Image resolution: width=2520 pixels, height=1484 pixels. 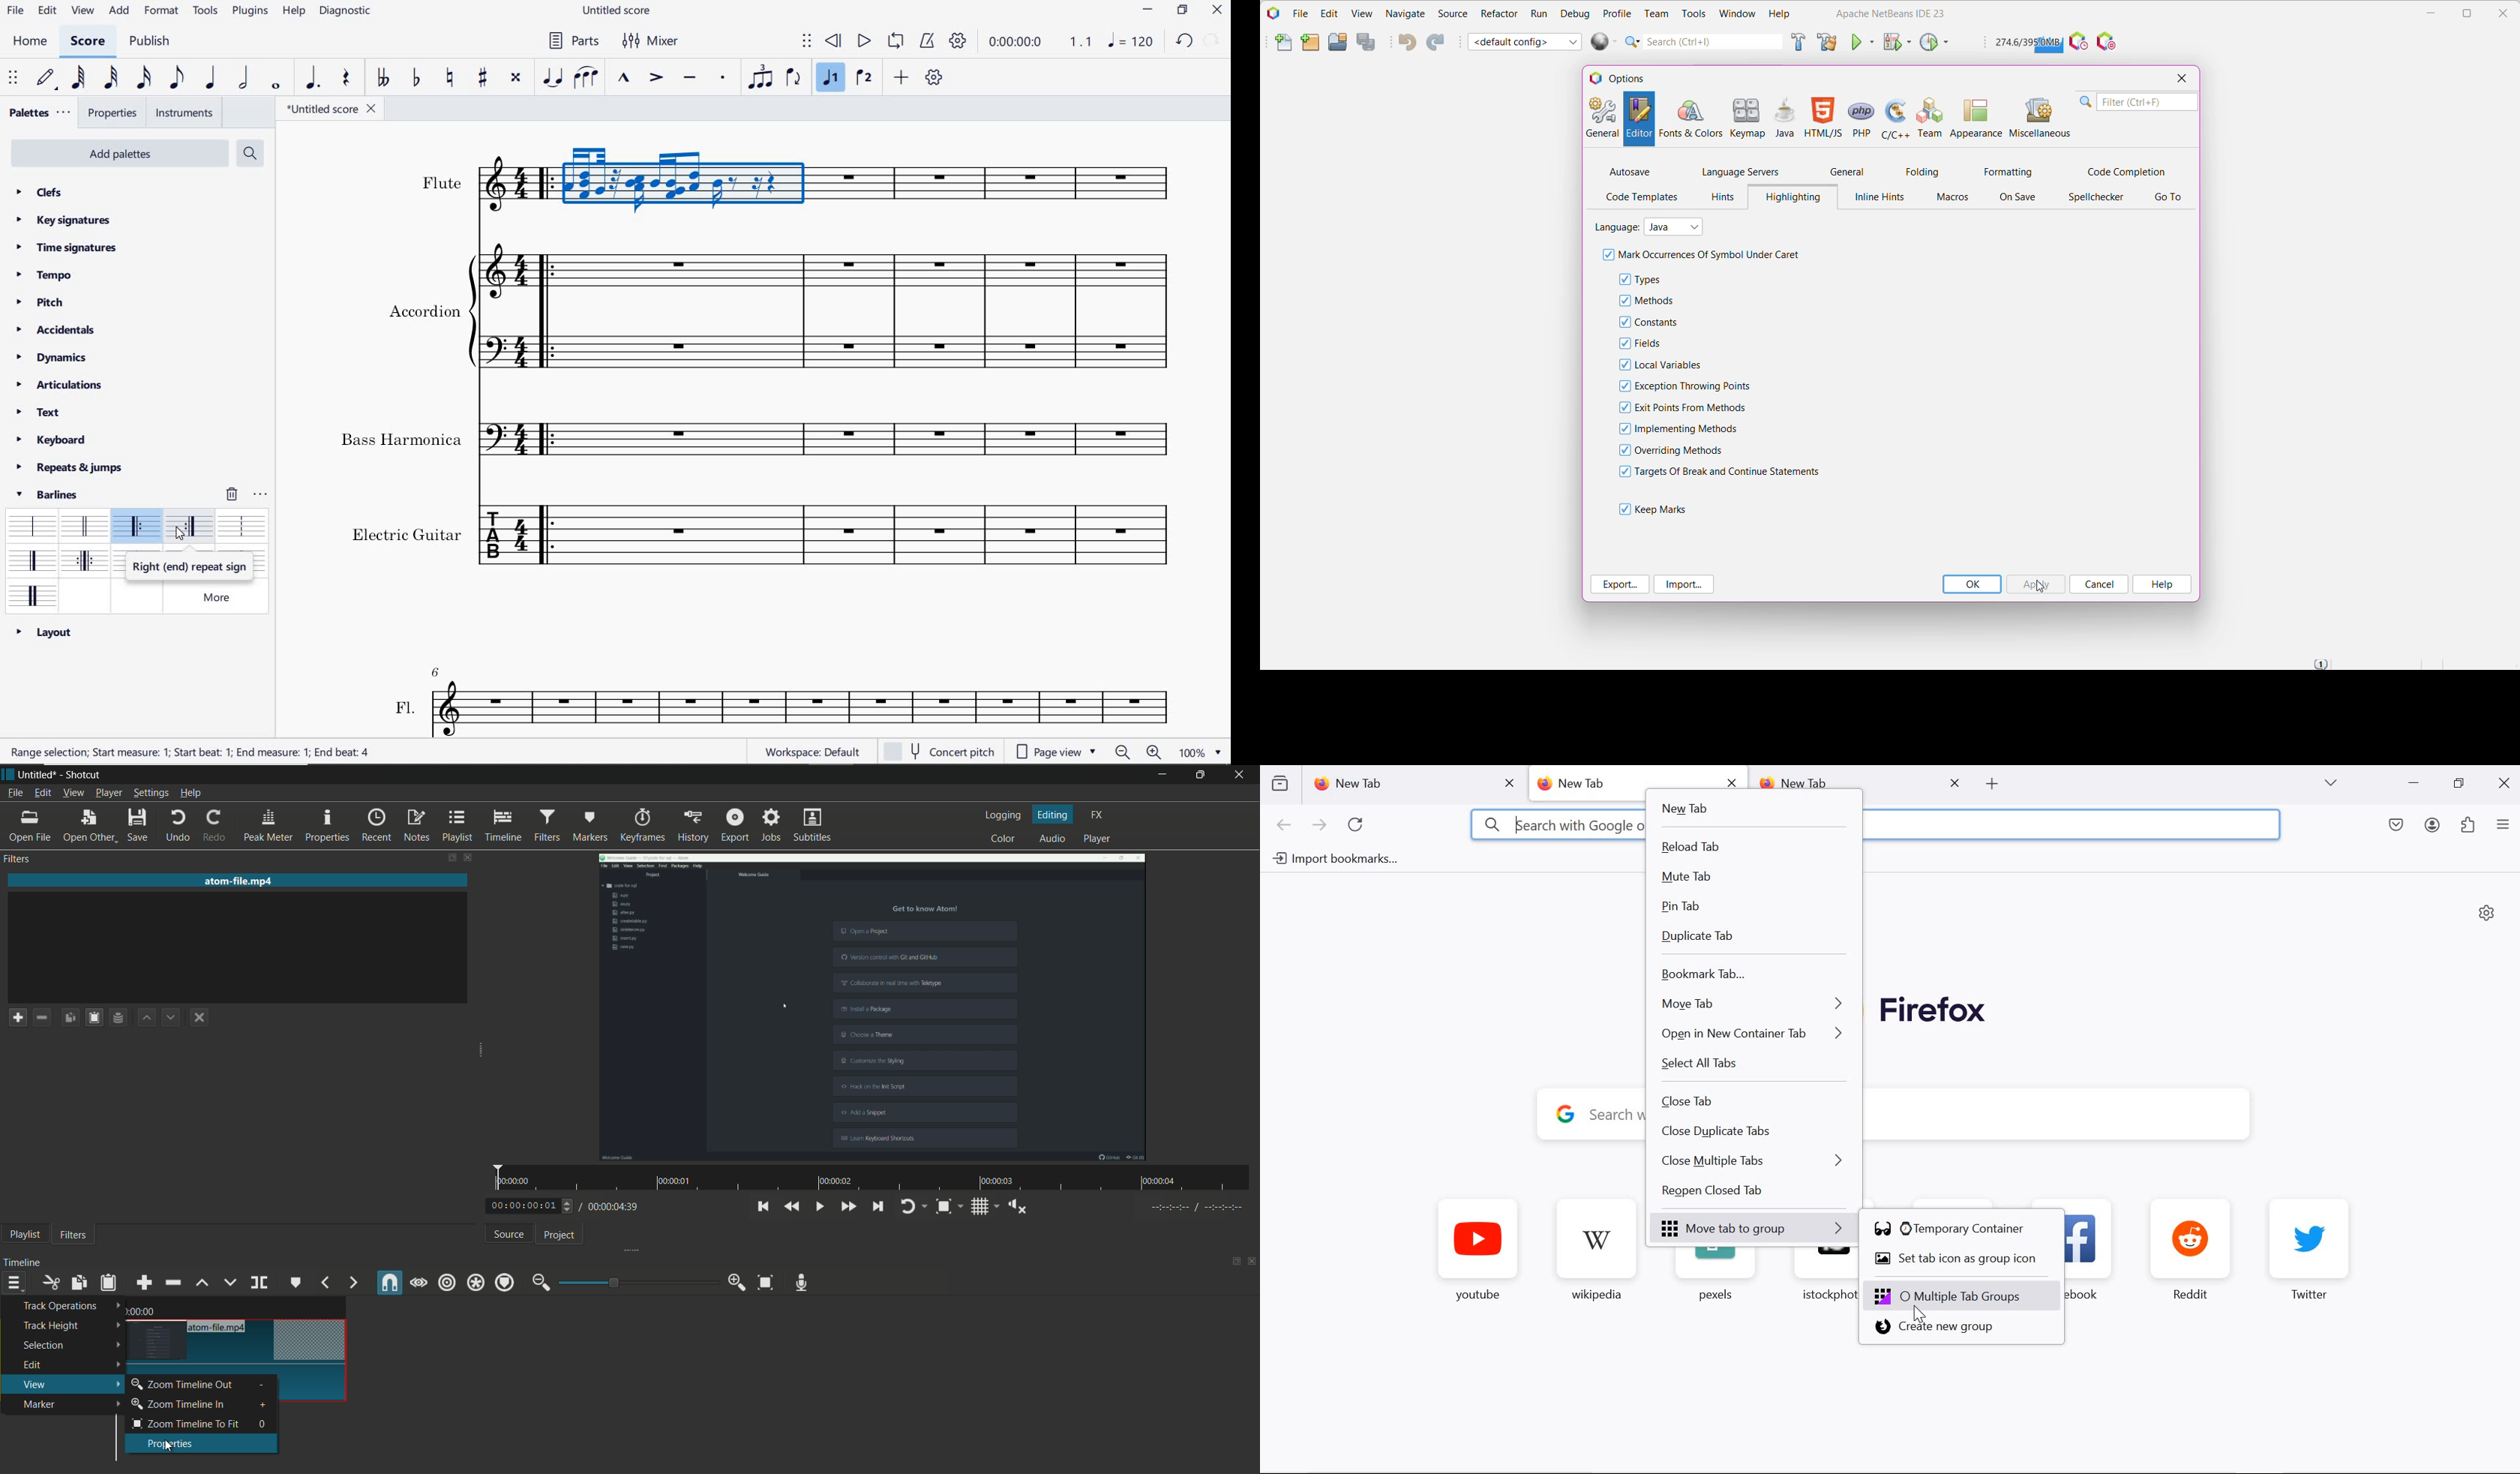 I want to click on dynamics, so click(x=51, y=358).